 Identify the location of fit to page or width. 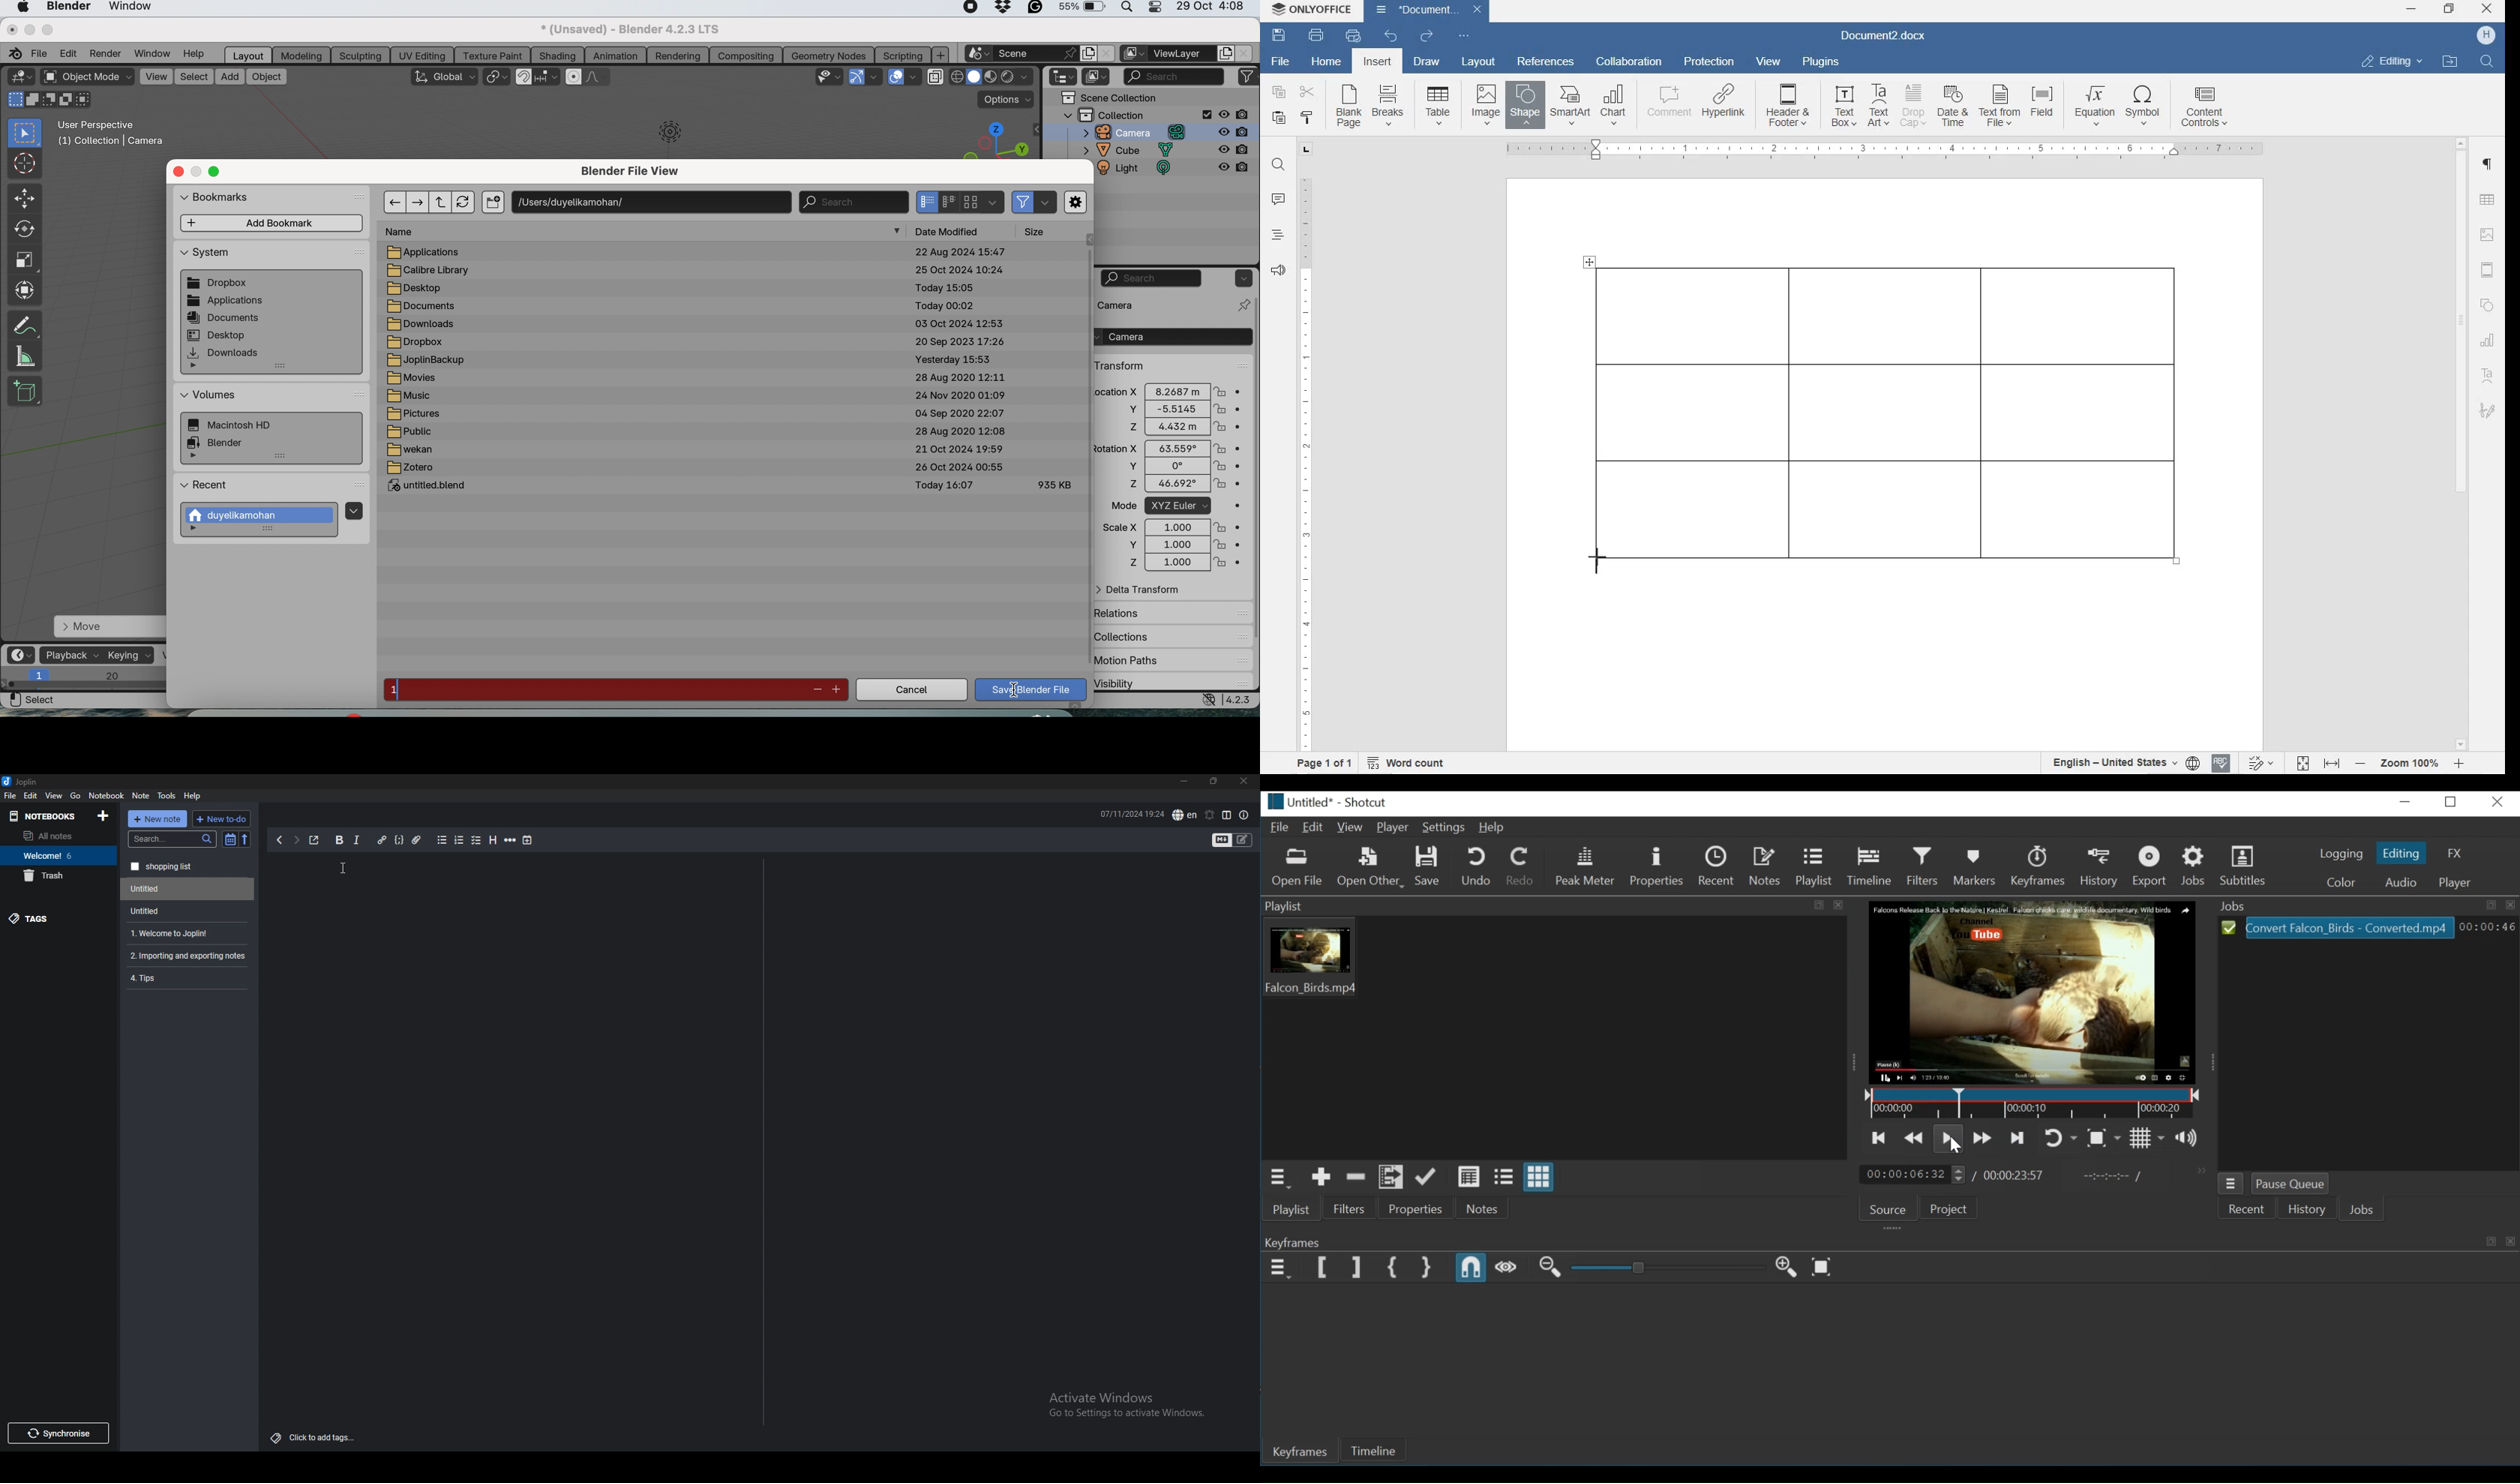
(2319, 762).